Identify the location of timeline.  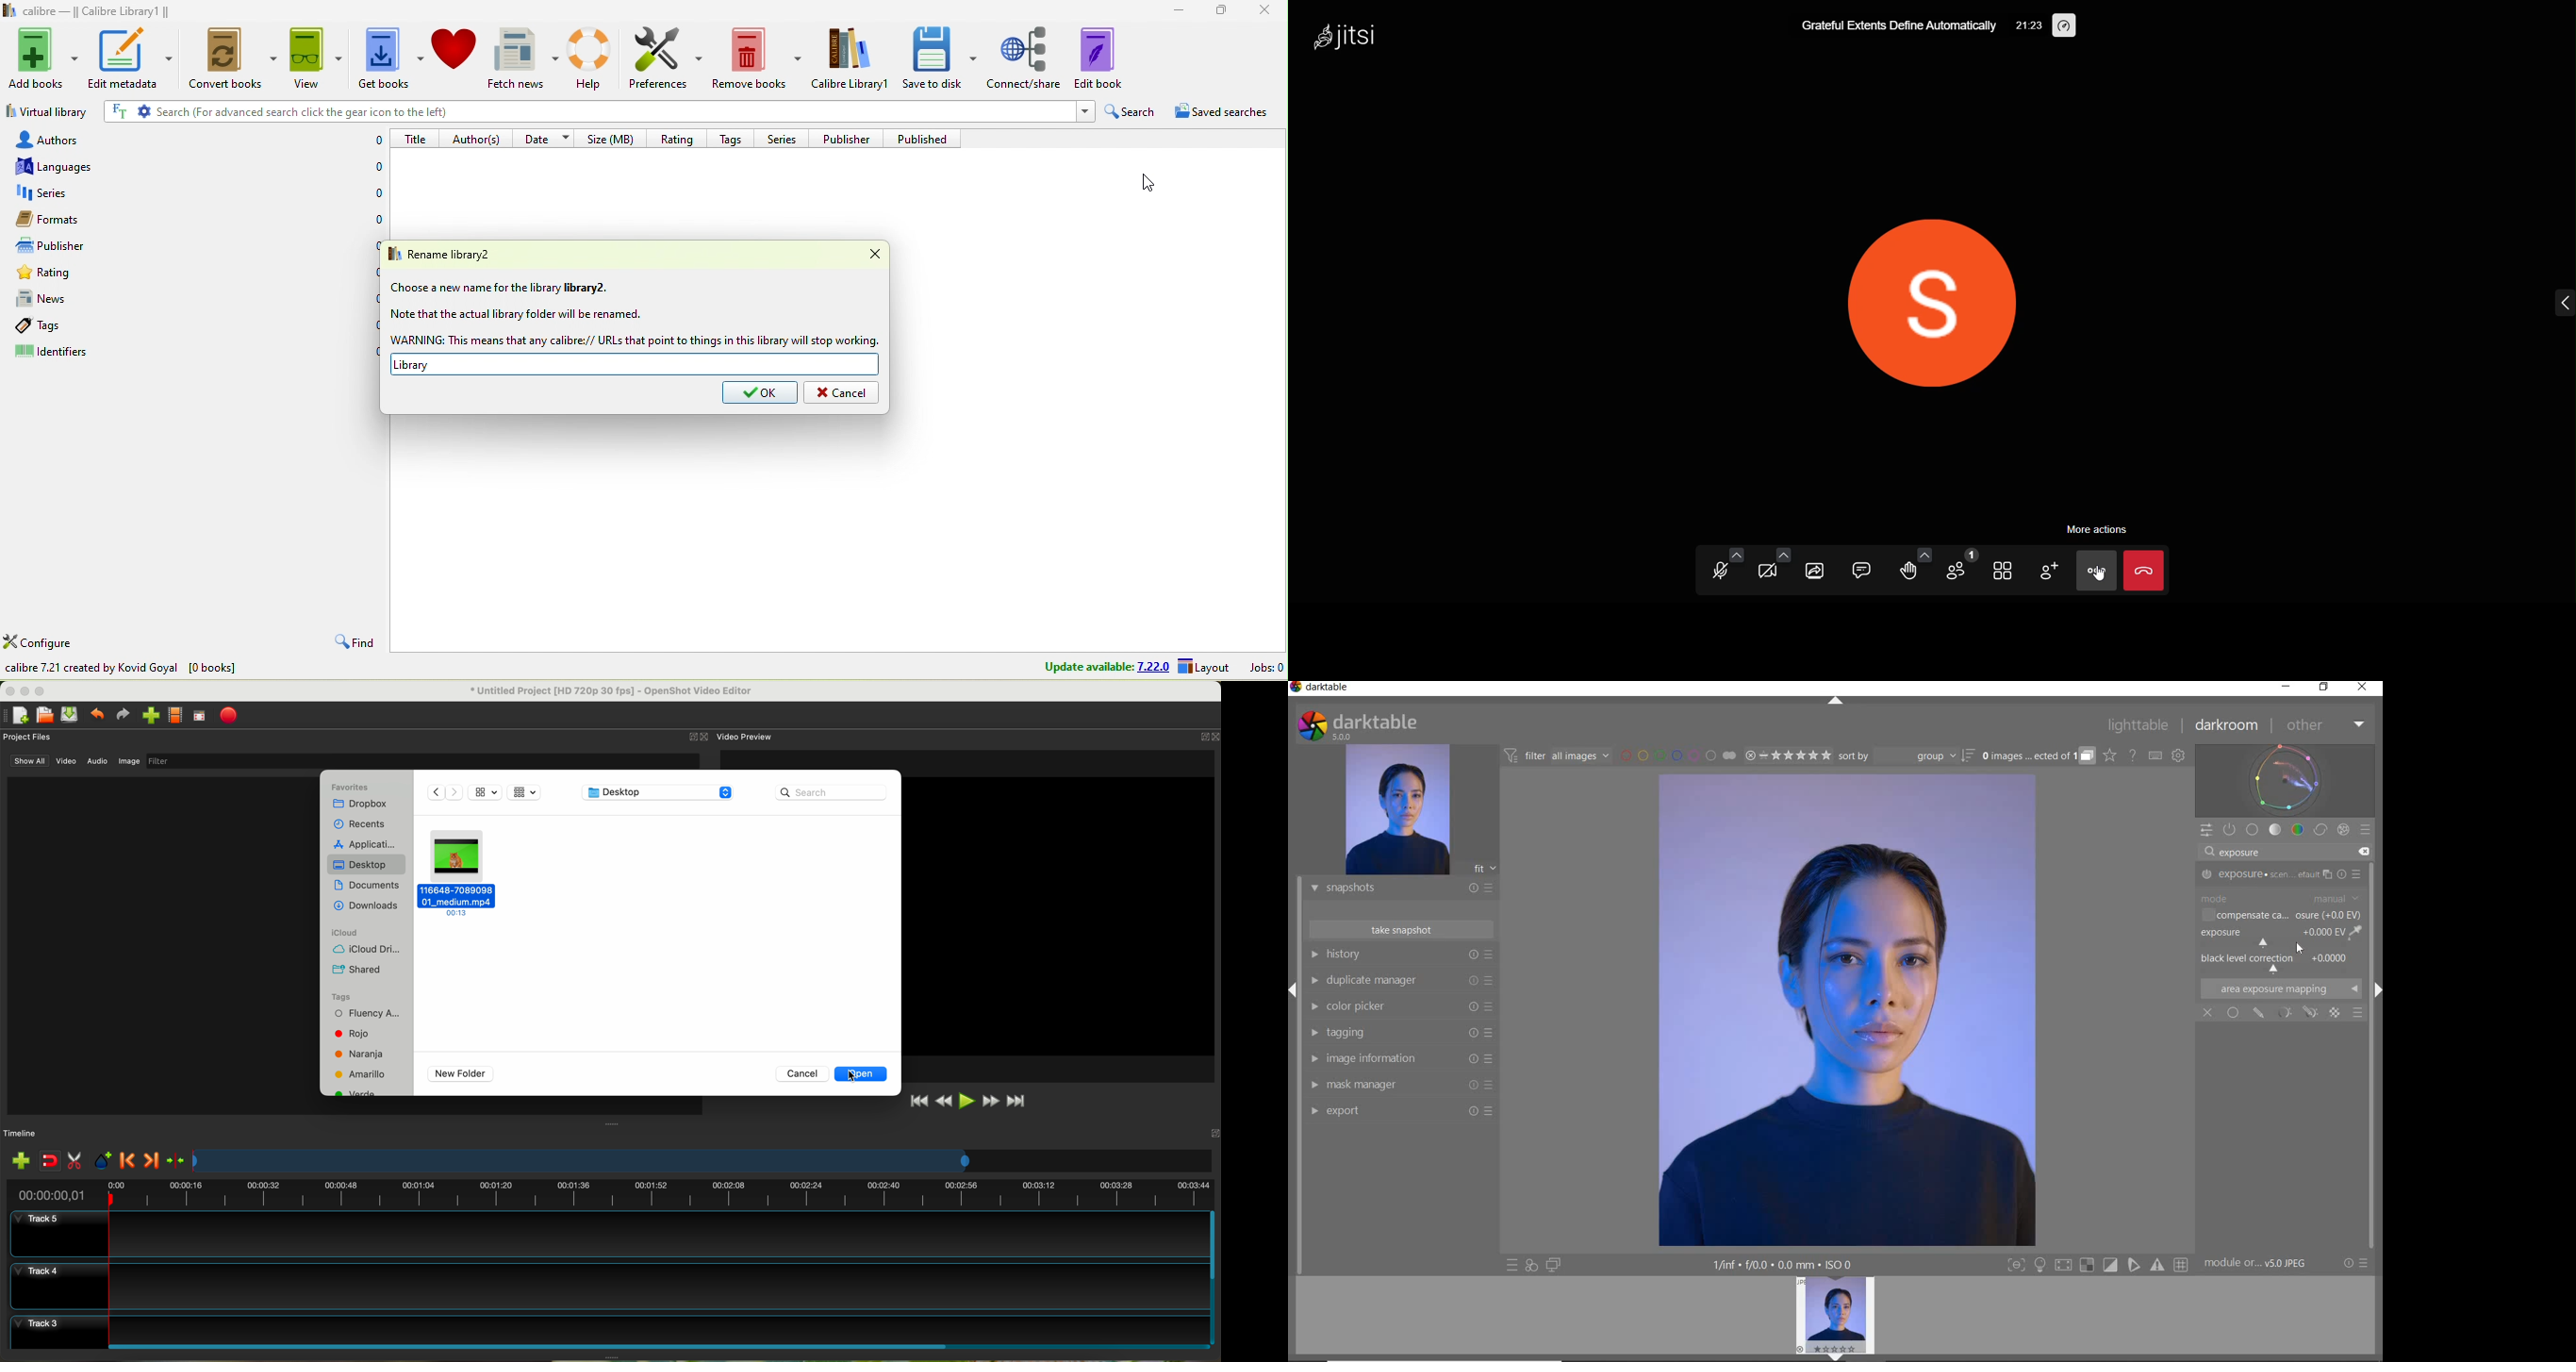
(704, 1161).